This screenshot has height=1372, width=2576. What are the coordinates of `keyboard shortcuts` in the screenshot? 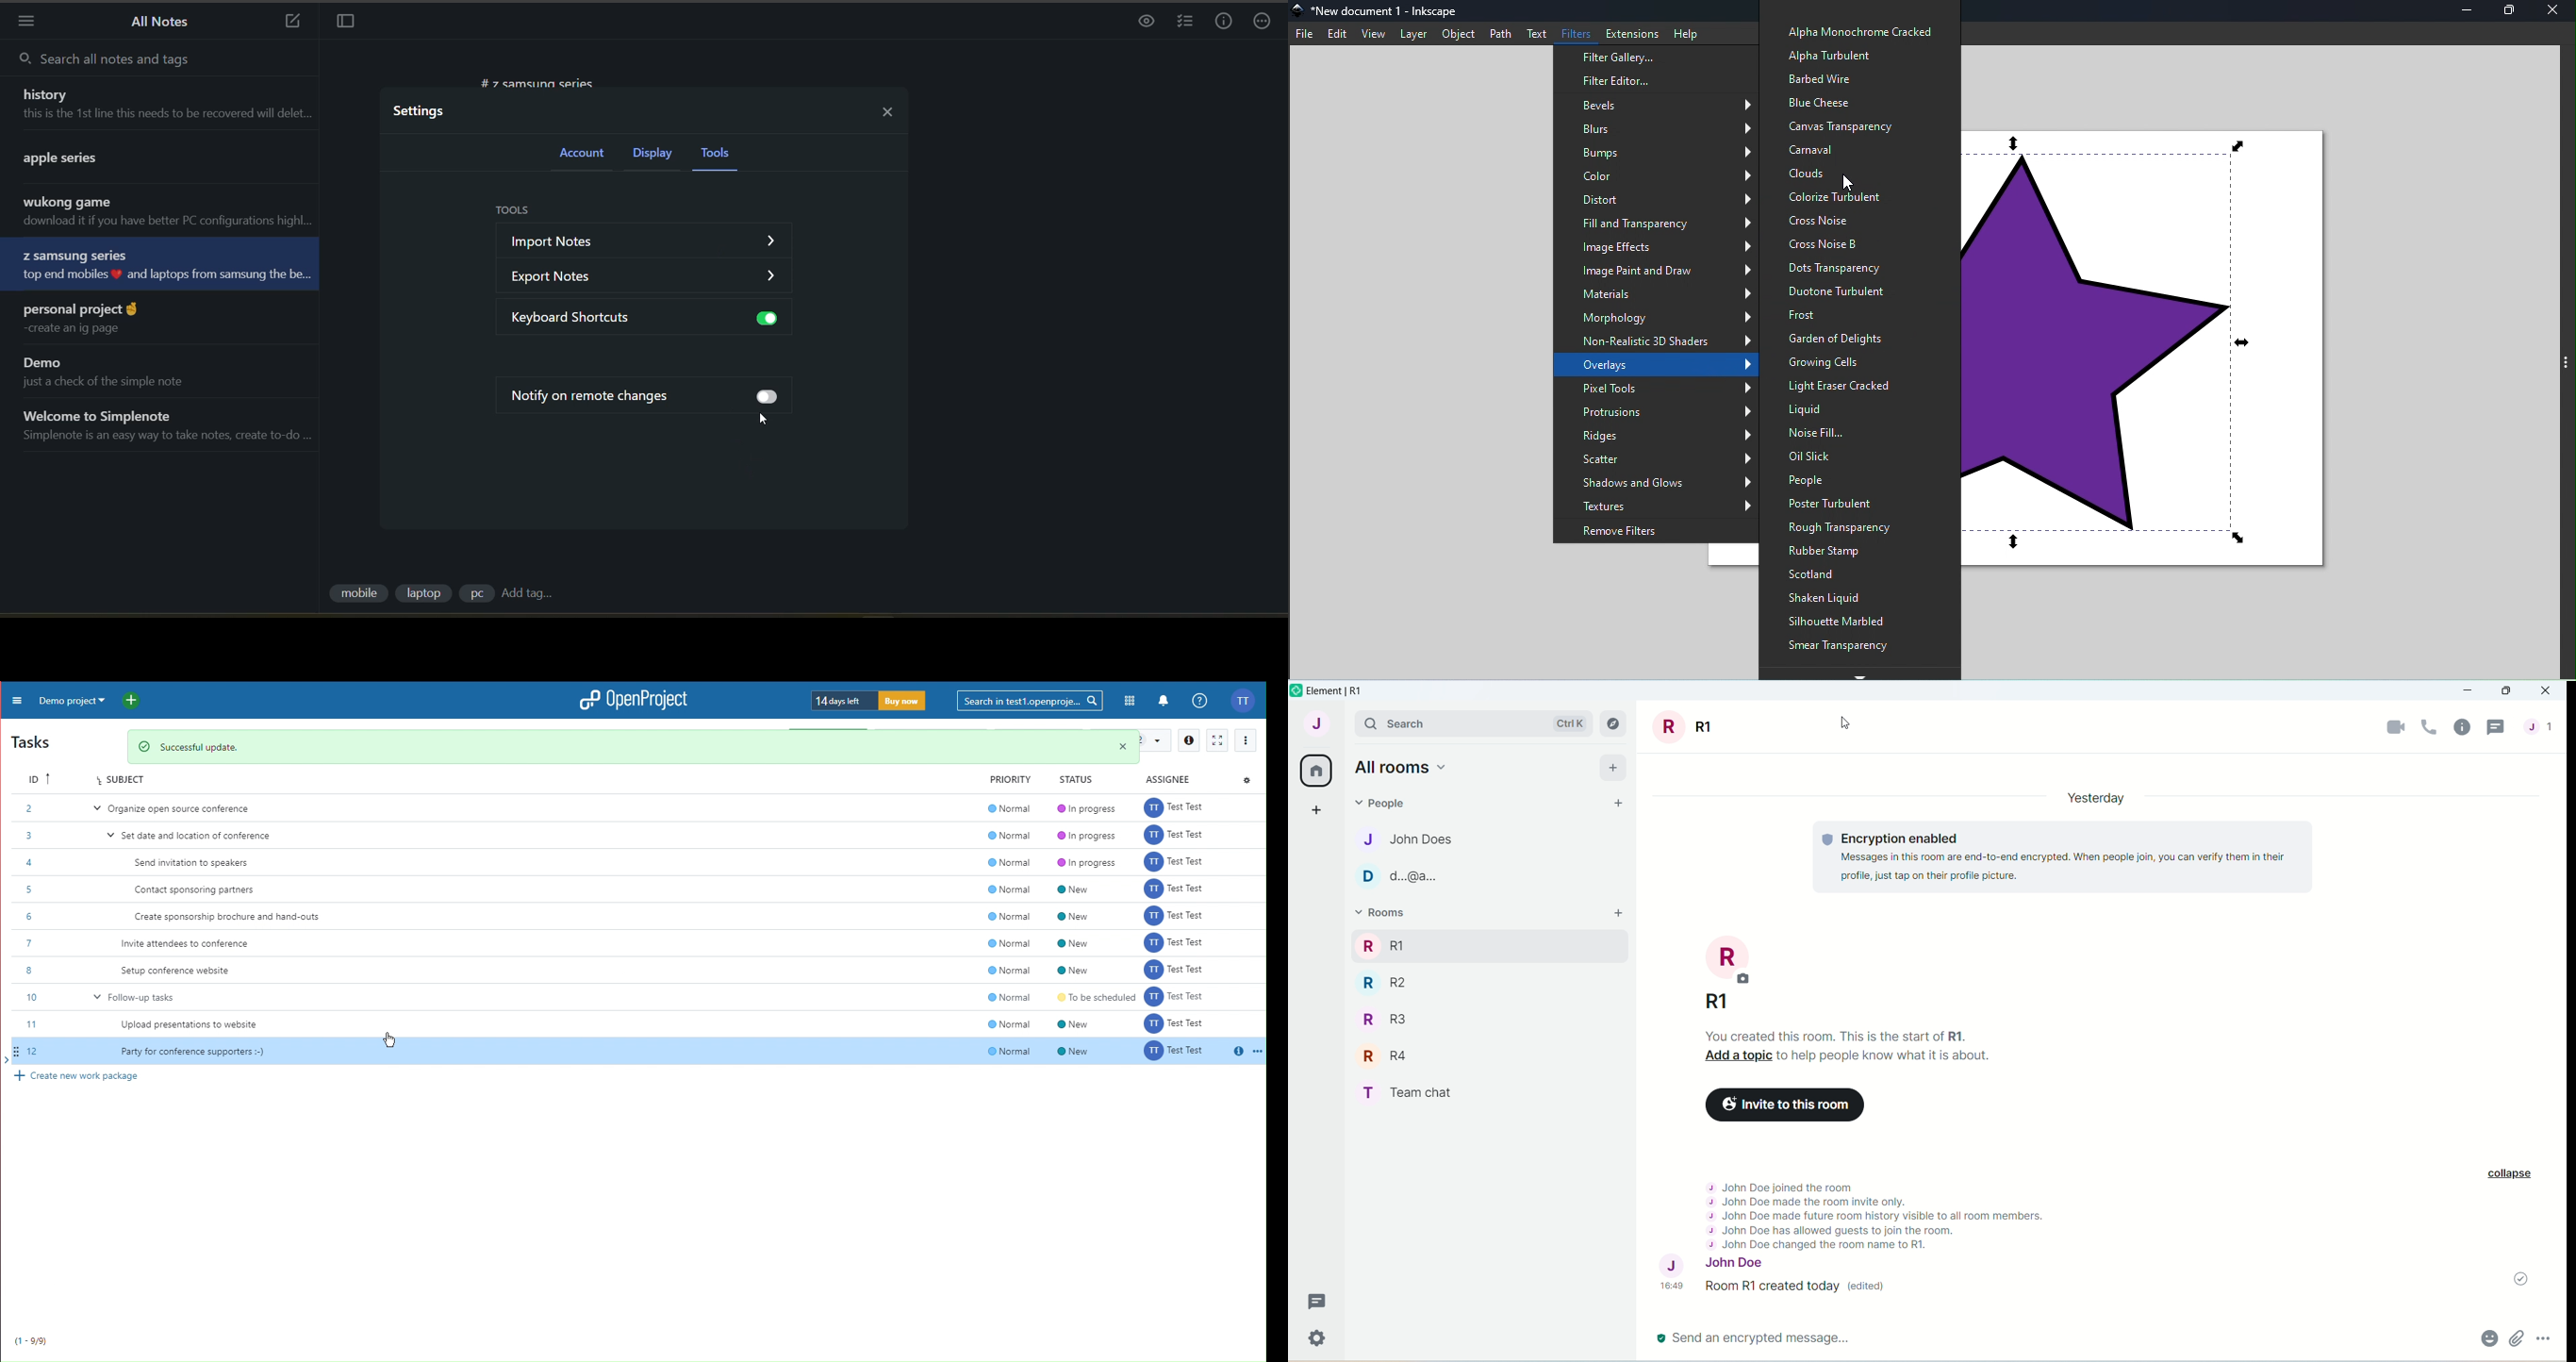 It's located at (574, 320).